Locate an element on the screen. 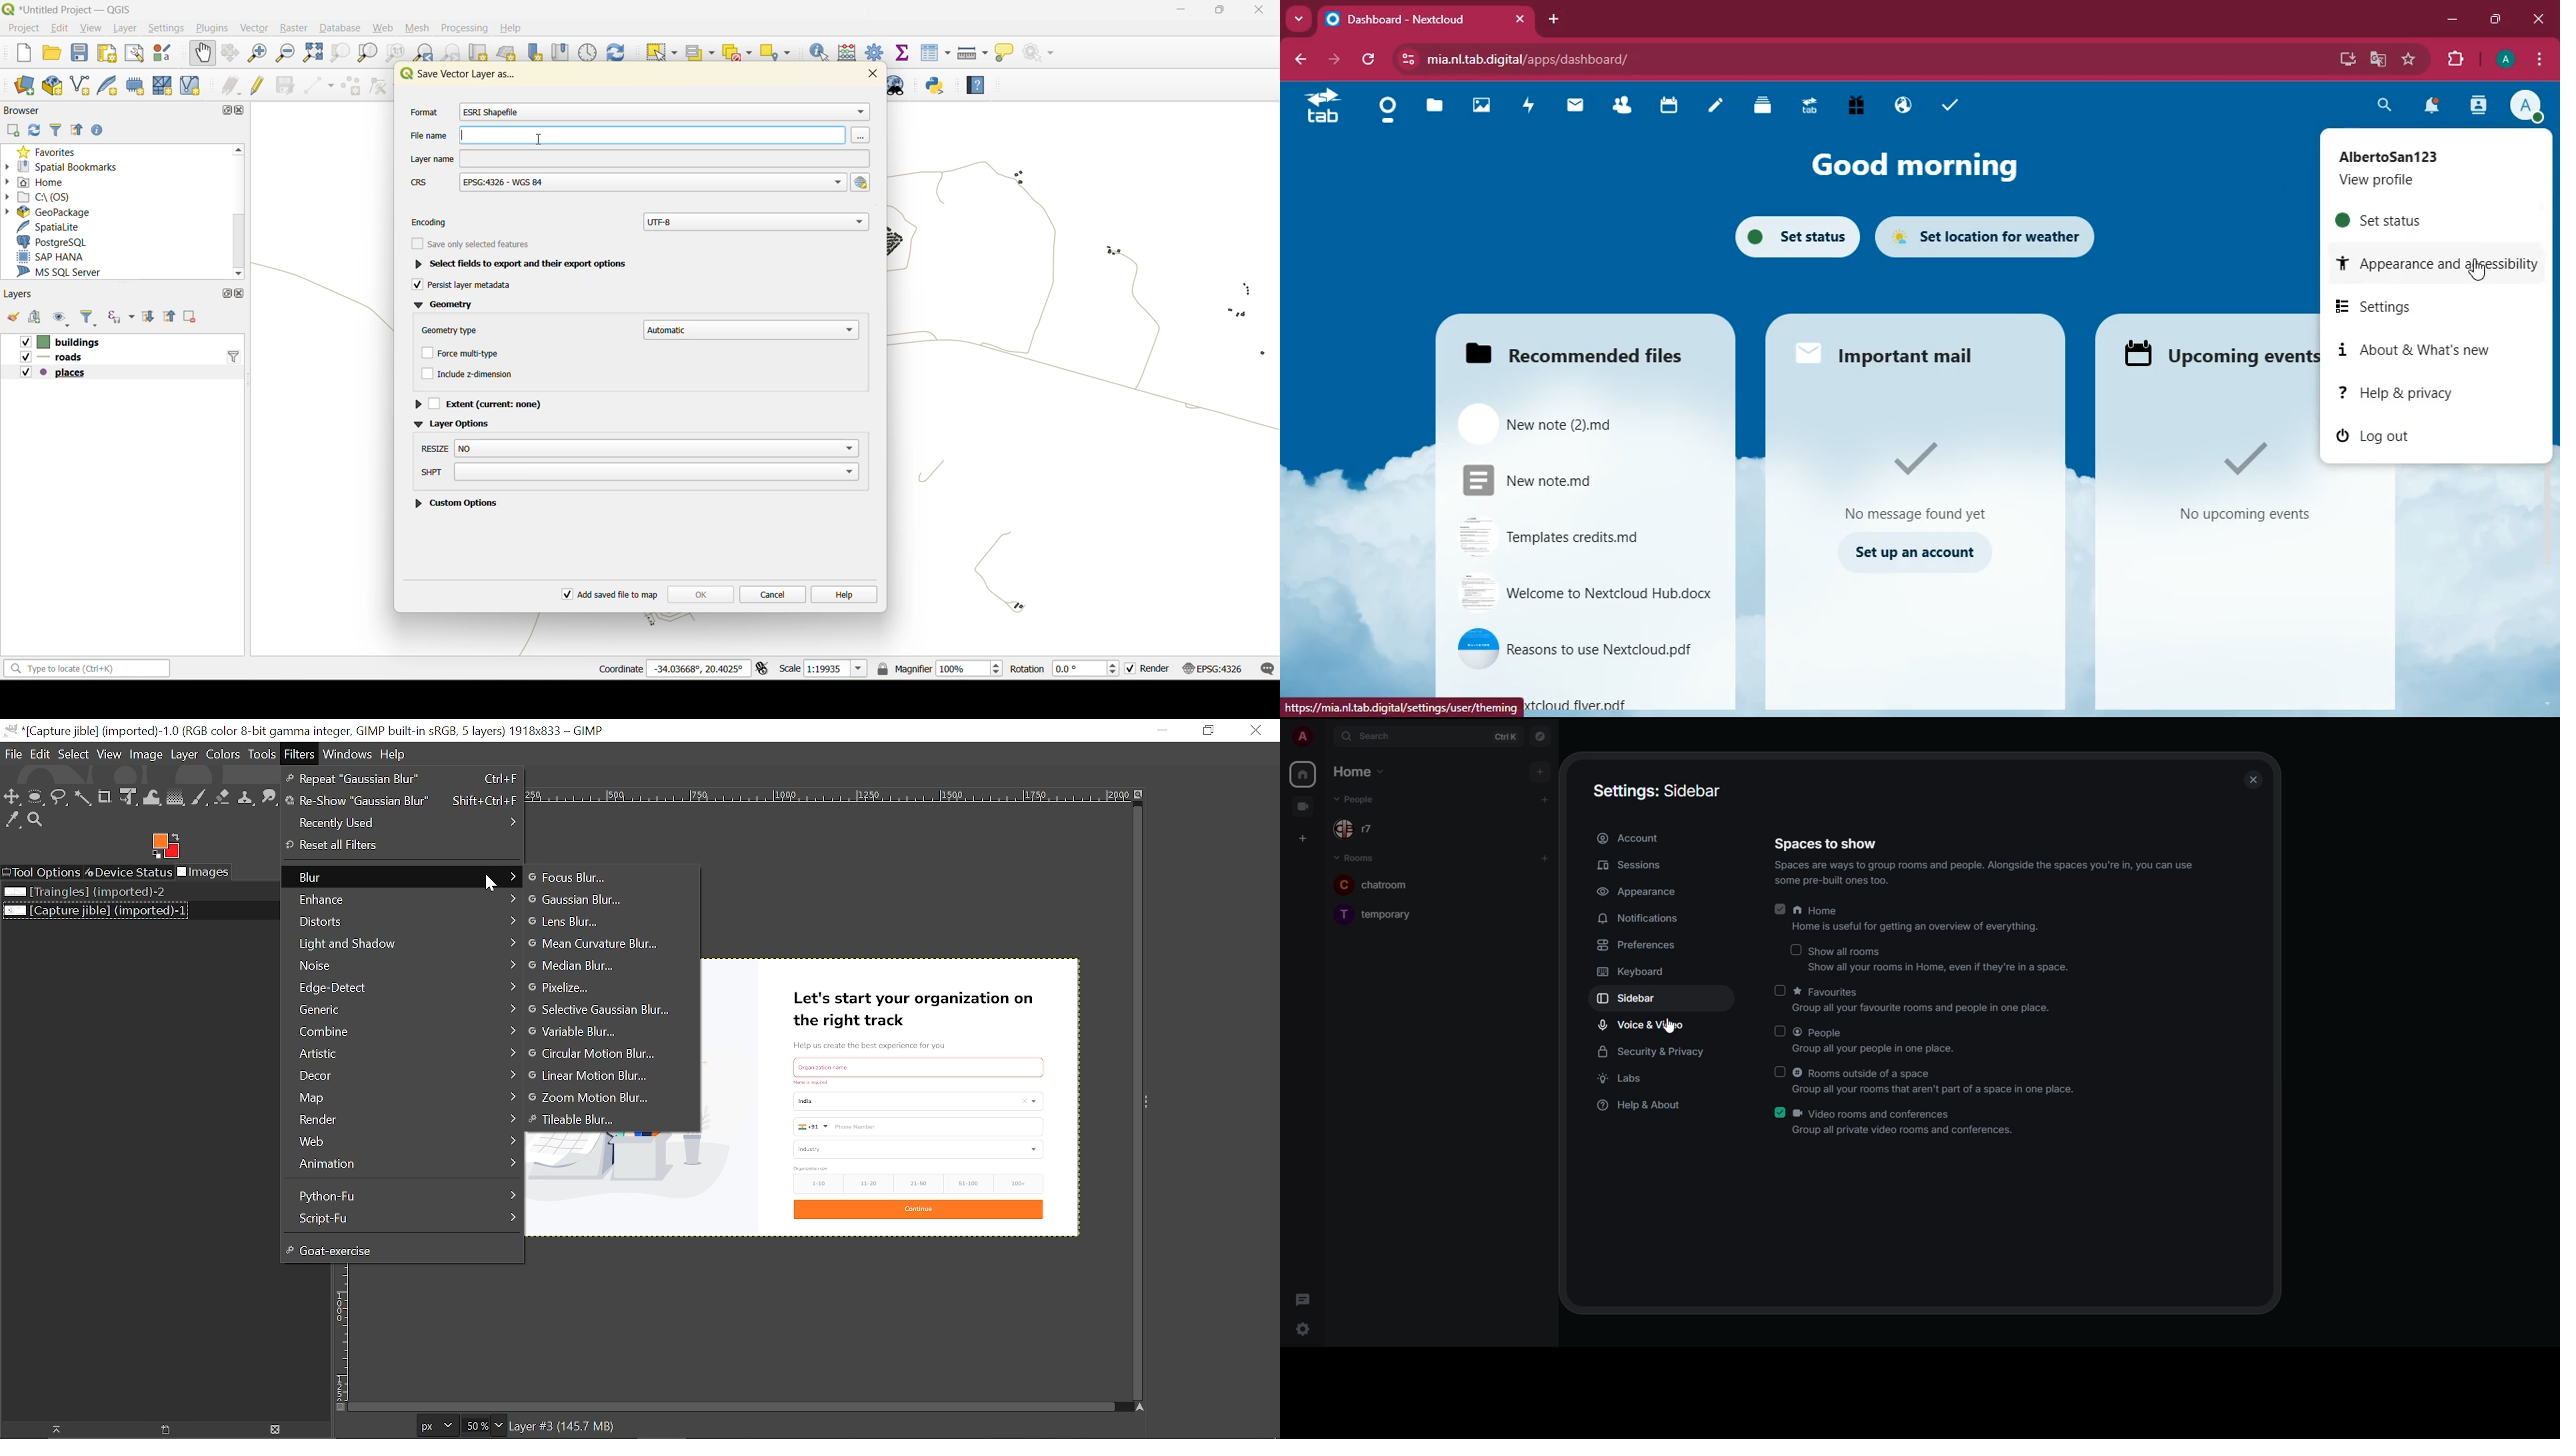 The image size is (2576, 1456). set status is located at coordinates (2418, 219).